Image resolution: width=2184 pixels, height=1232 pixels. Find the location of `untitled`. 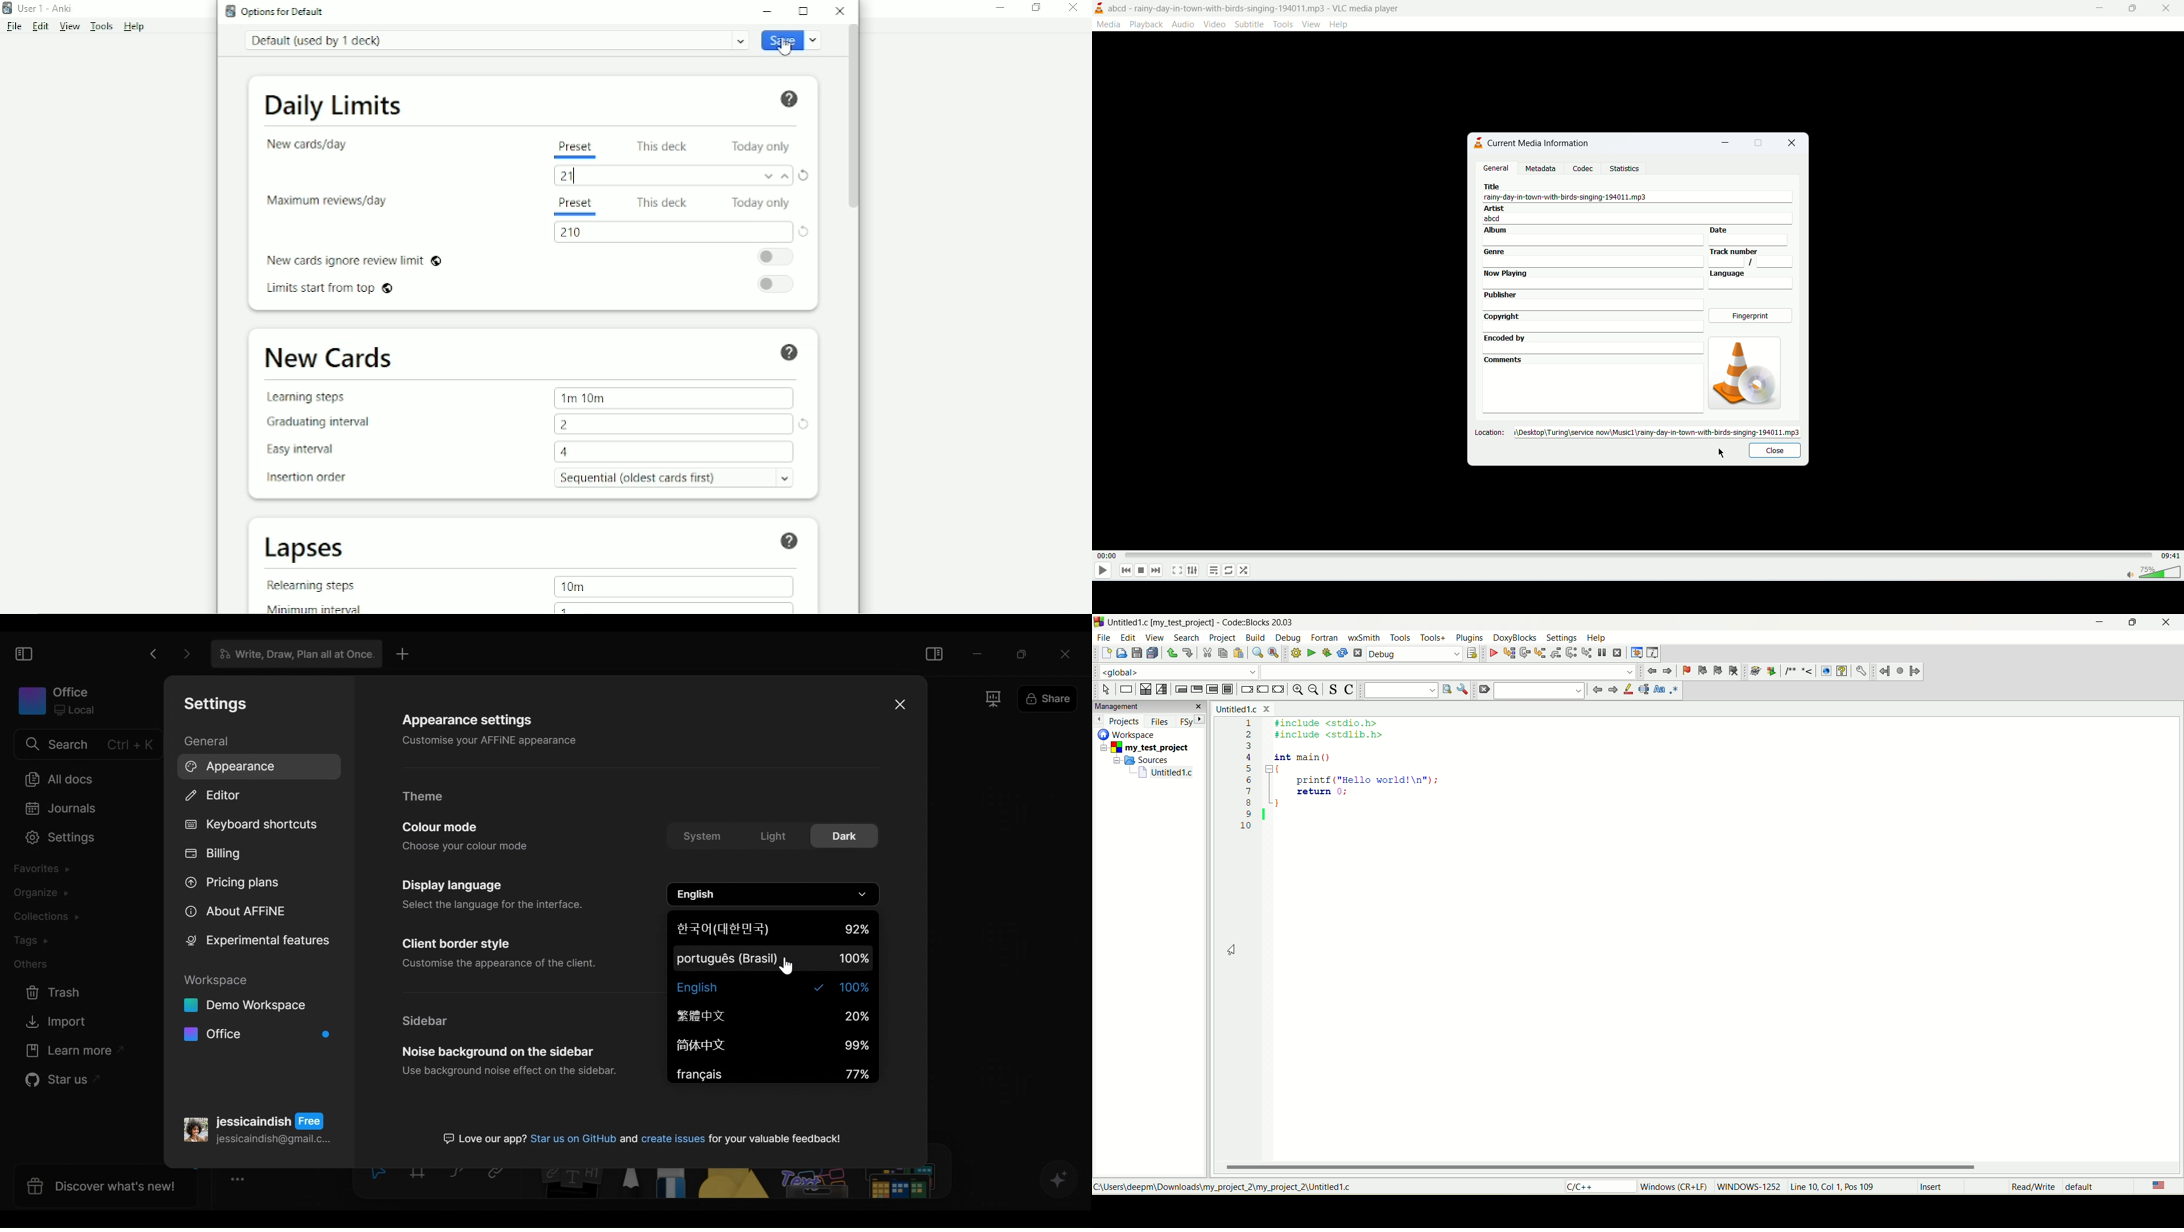

untitled is located at coordinates (1165, 774).